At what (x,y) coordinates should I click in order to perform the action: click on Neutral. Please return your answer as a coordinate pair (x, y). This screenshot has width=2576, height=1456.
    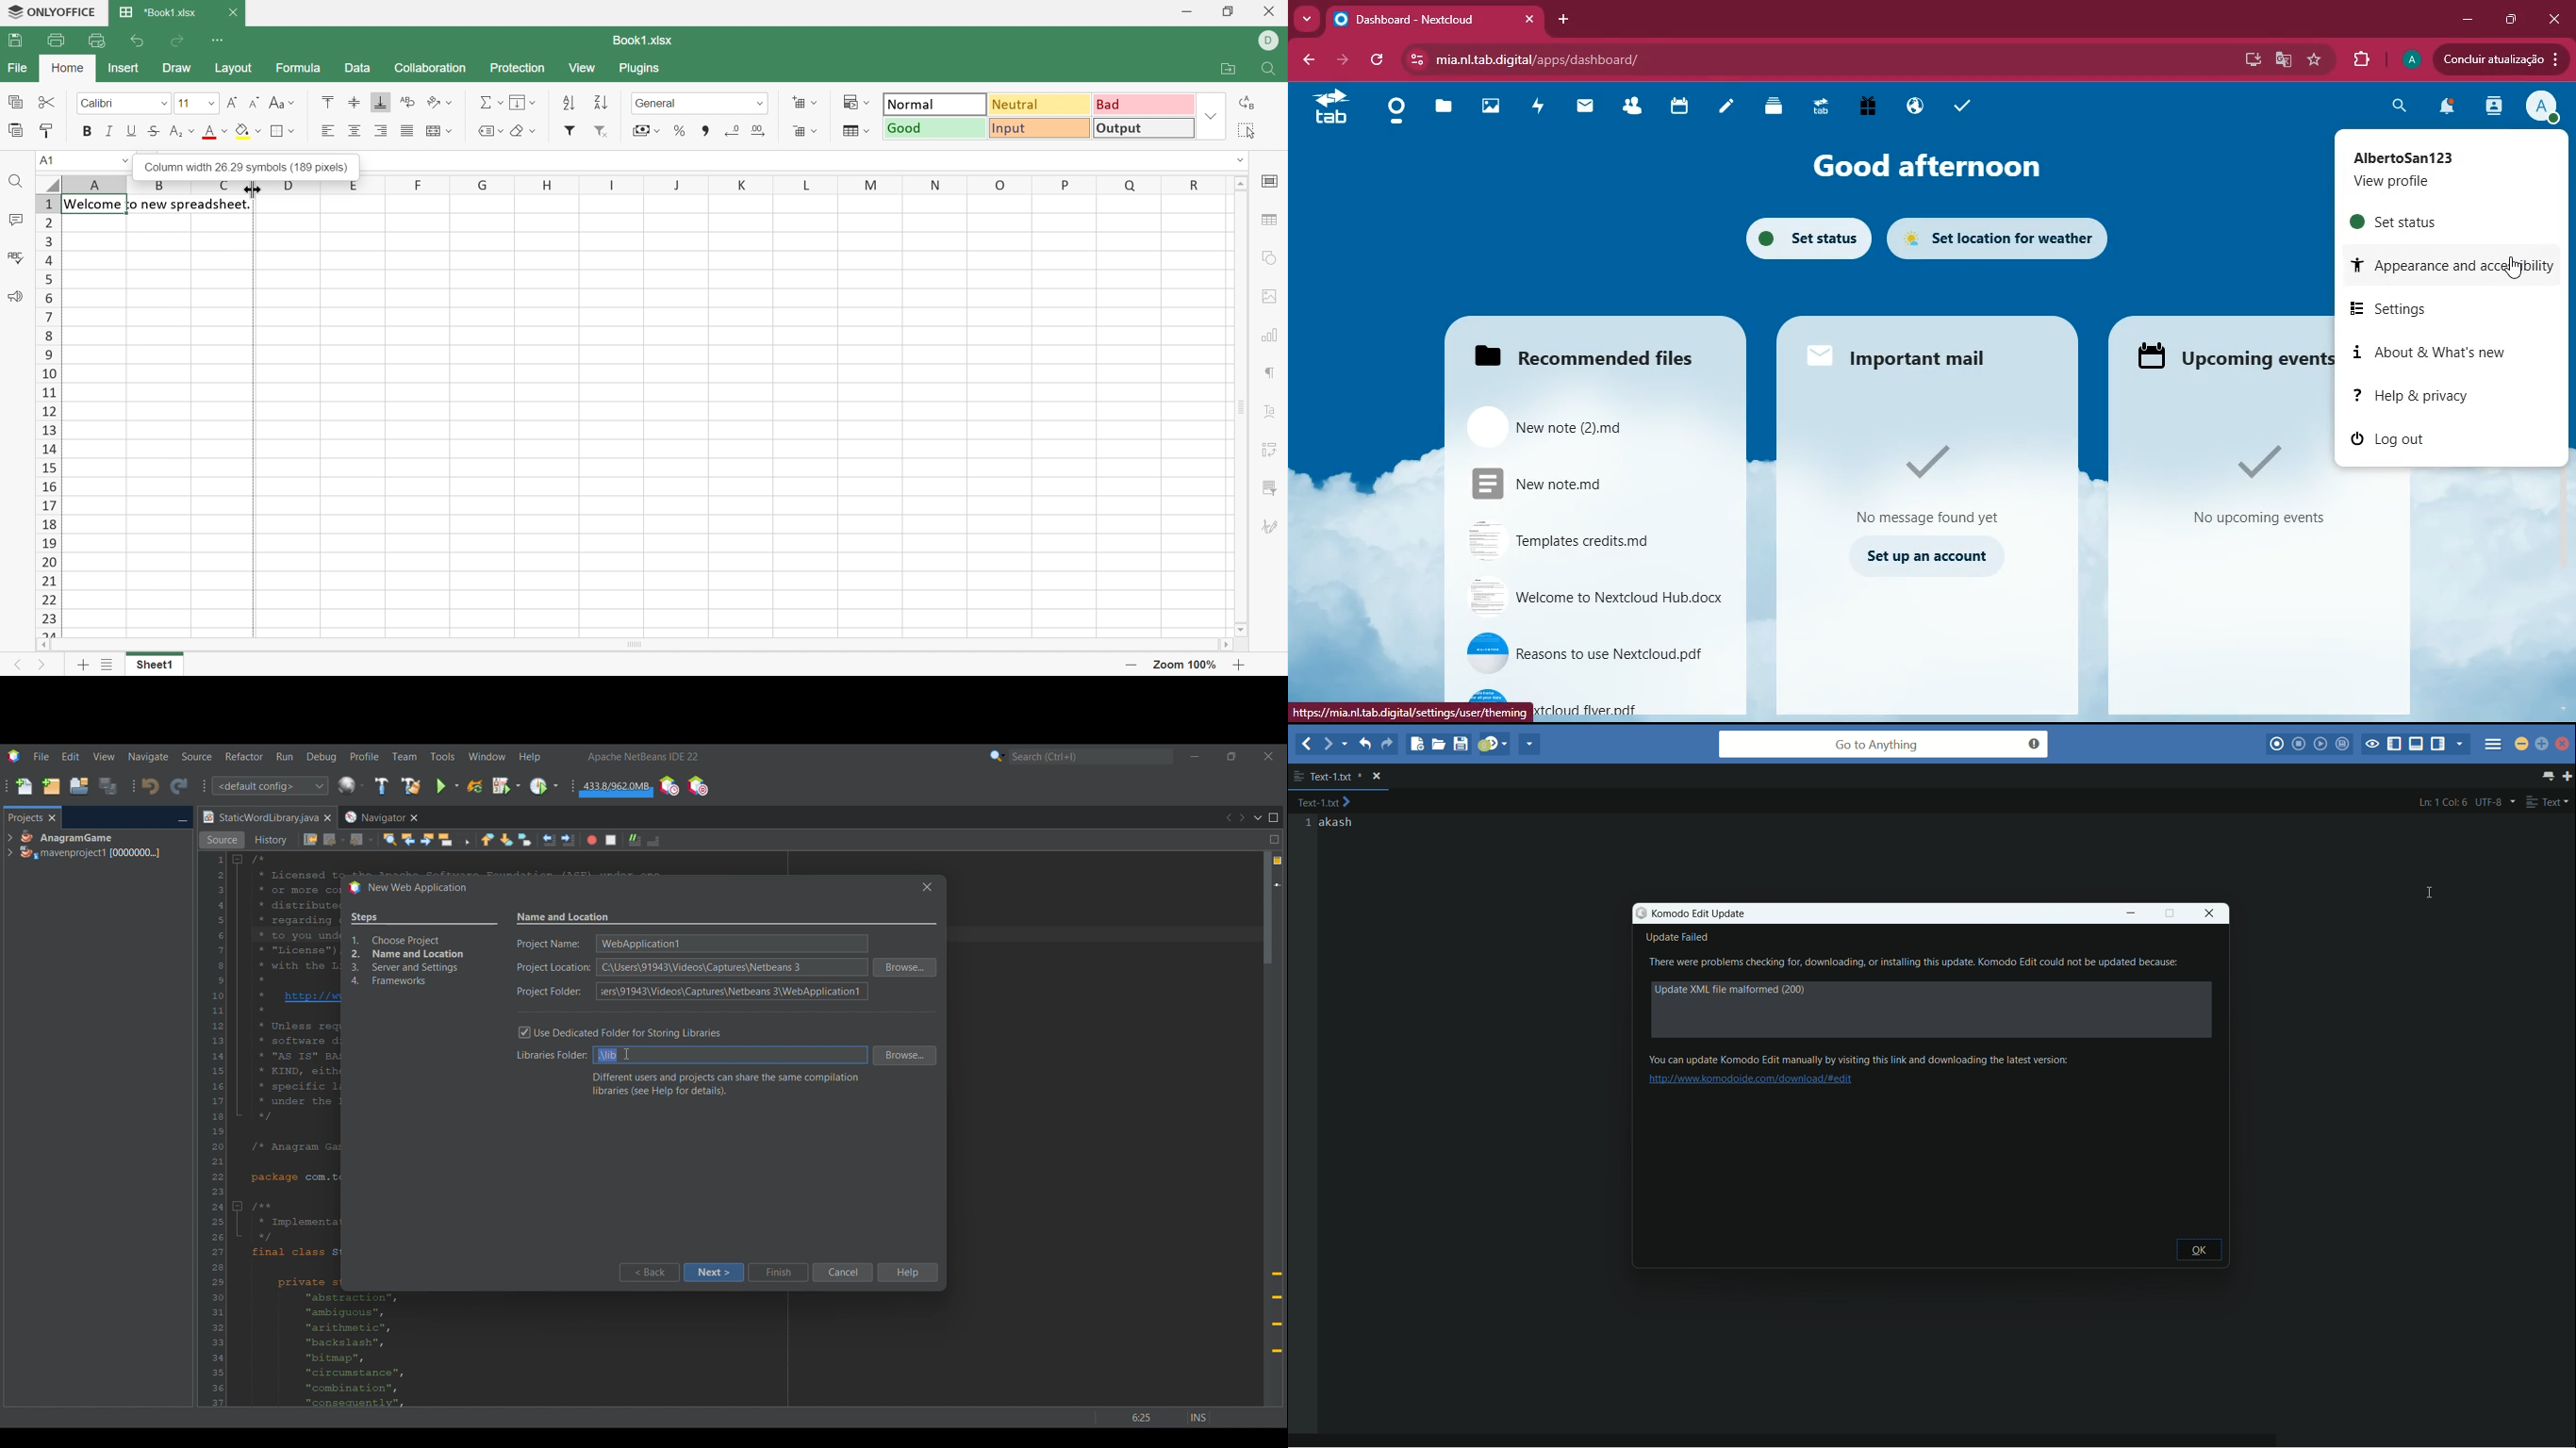
    Looking at the image, I should click on (1041, 105).